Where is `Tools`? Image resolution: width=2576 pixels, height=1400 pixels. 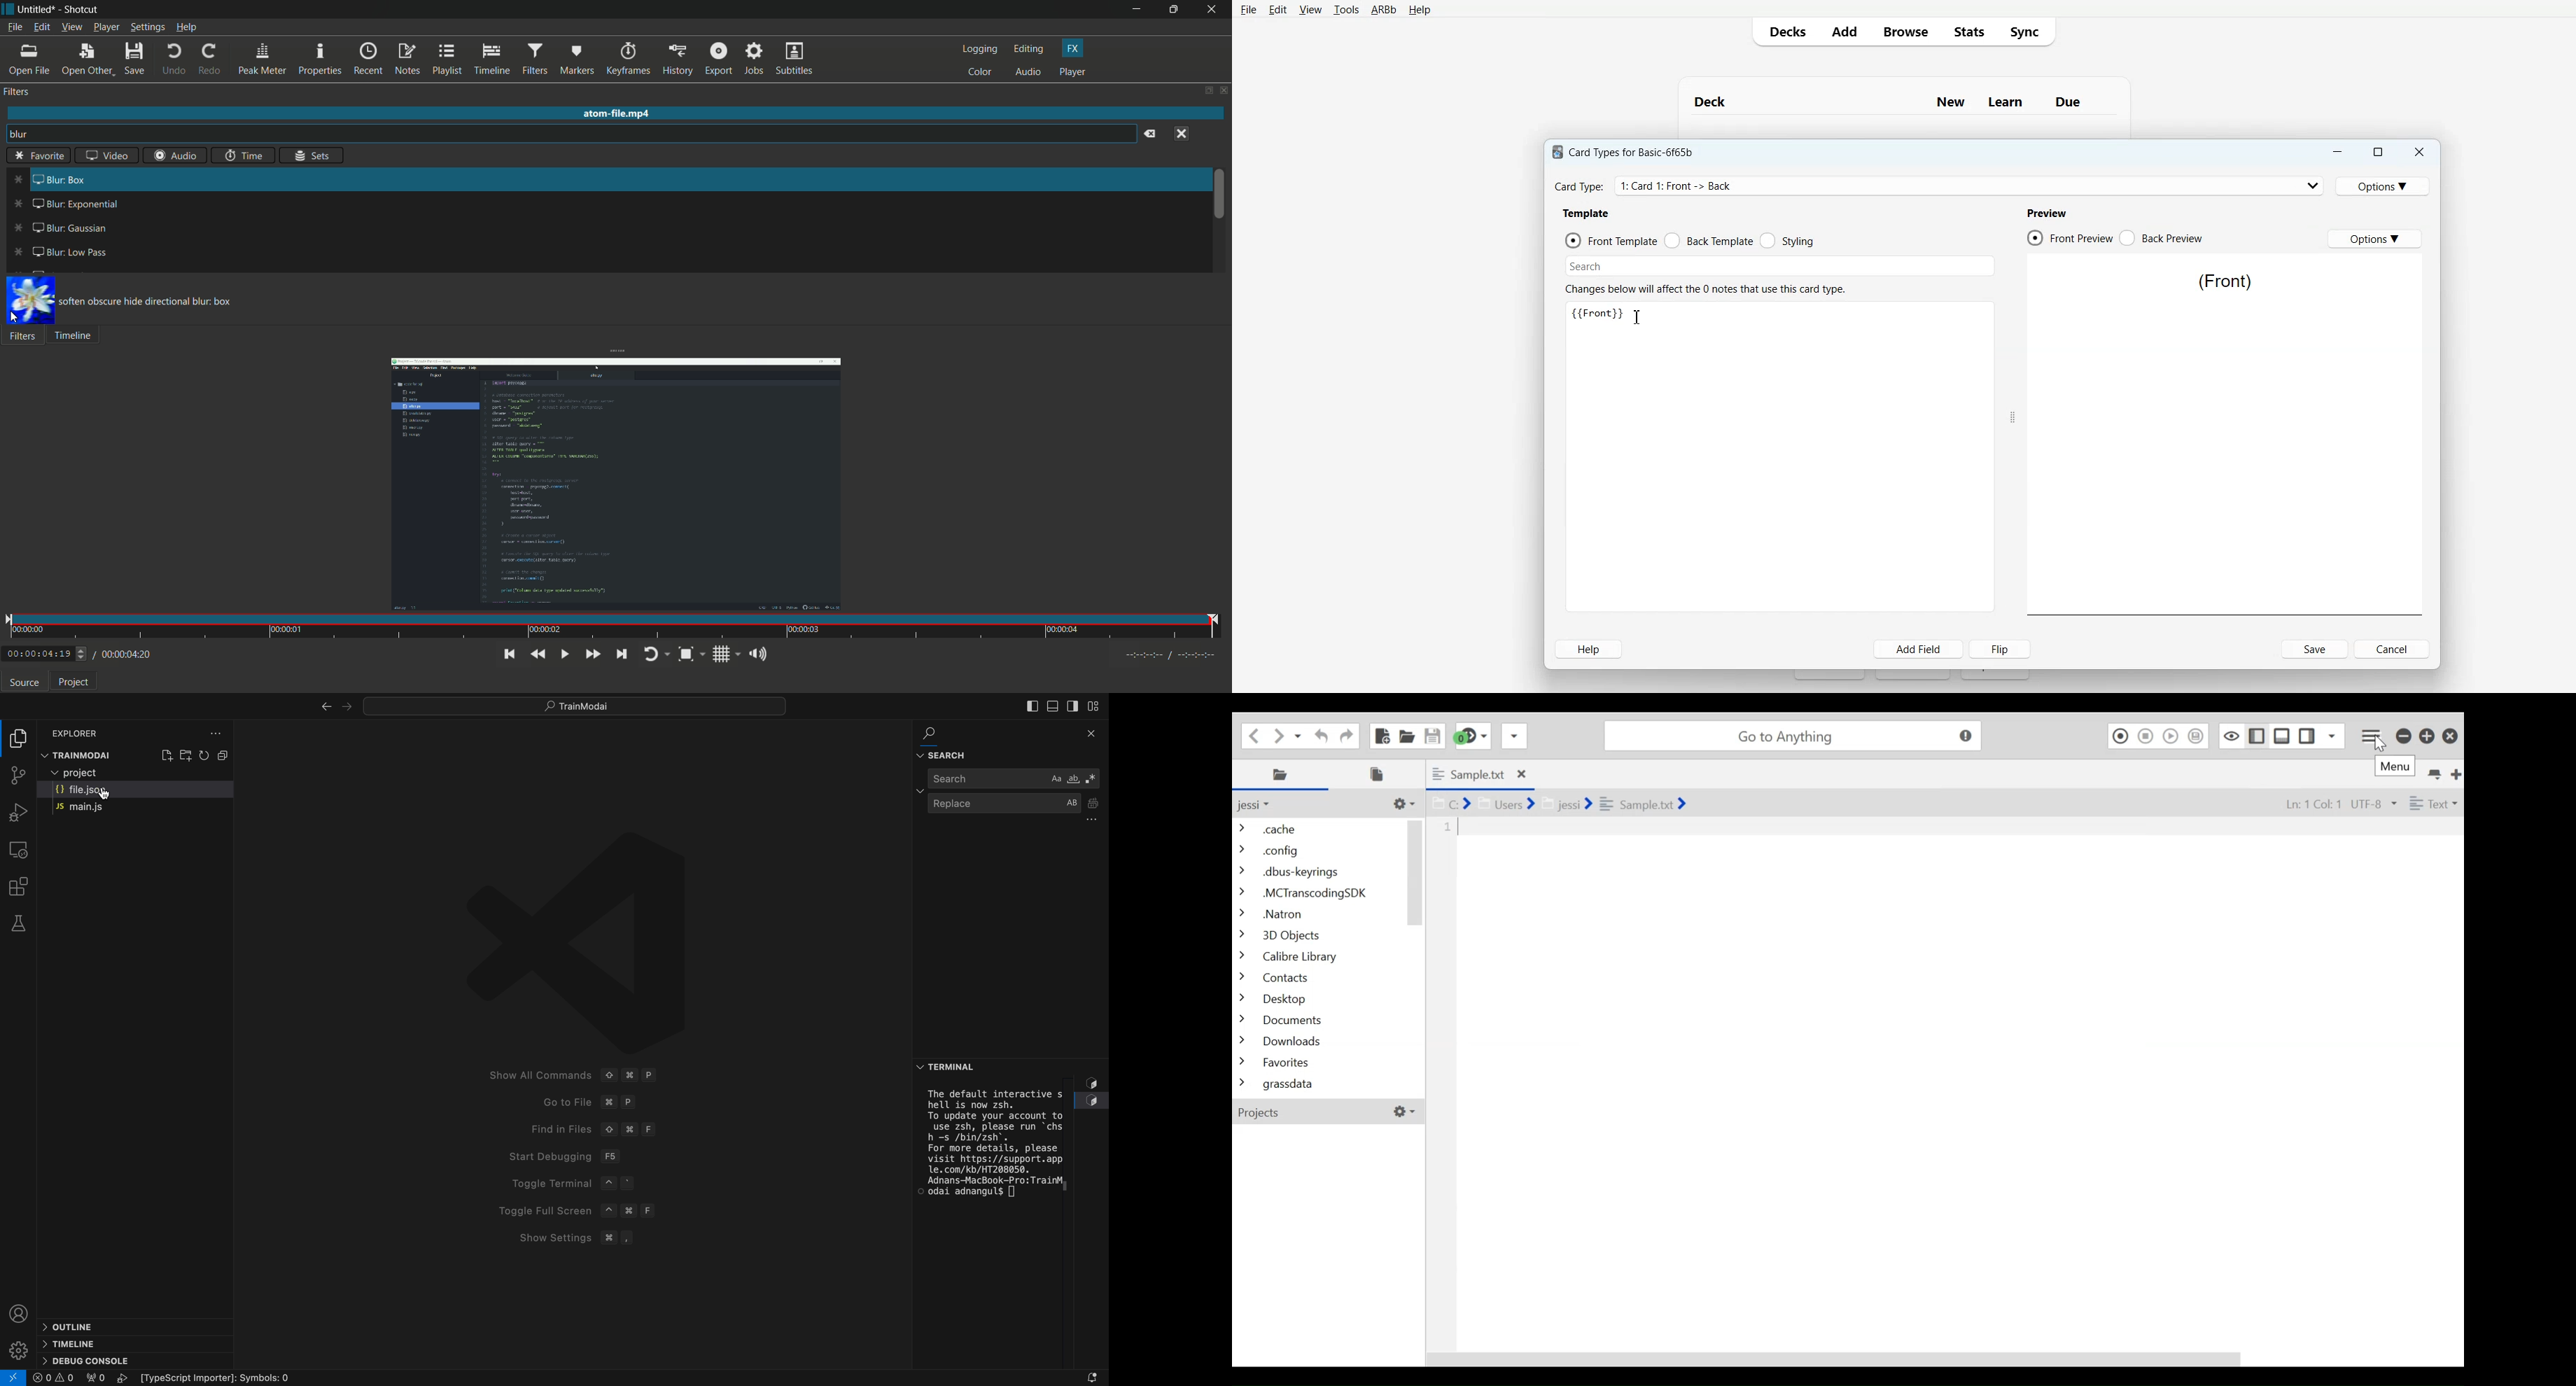 Tools is located at coordinates (1346, 10).